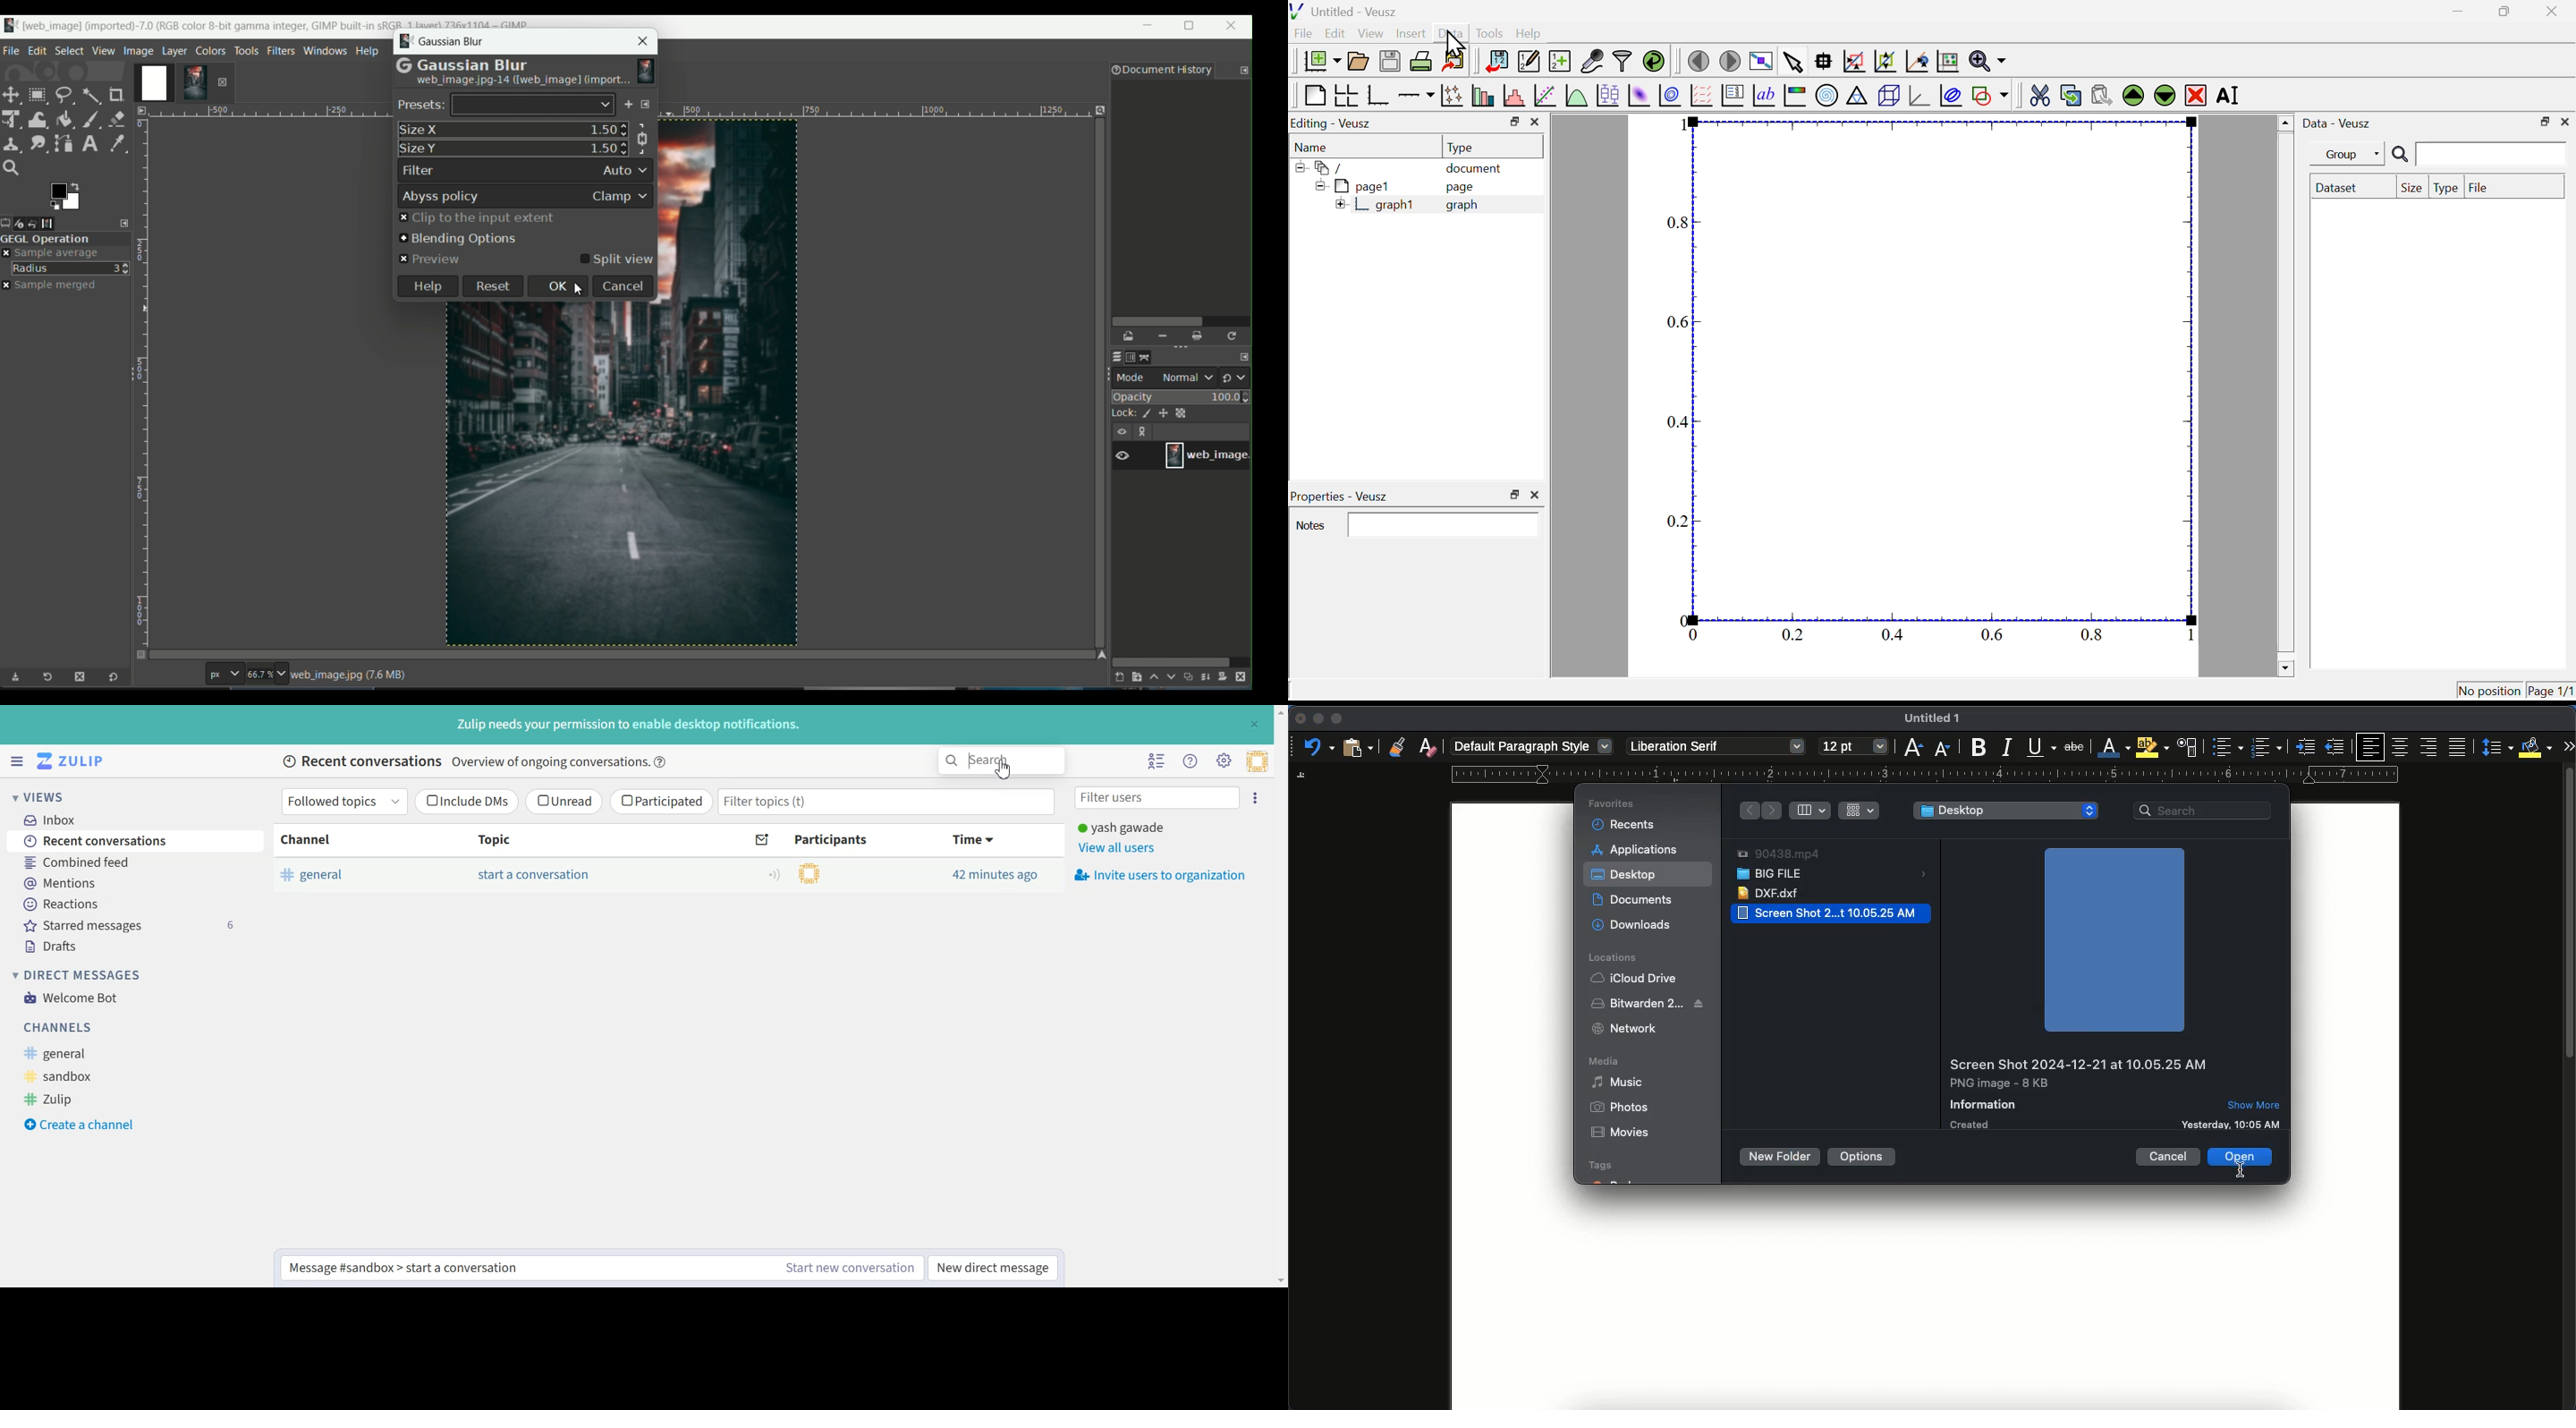 This screenshot has width=2576, height=1428. Describe the element at coordinates (1919, 96) in the screenshot. I see `3d graph` at that location.